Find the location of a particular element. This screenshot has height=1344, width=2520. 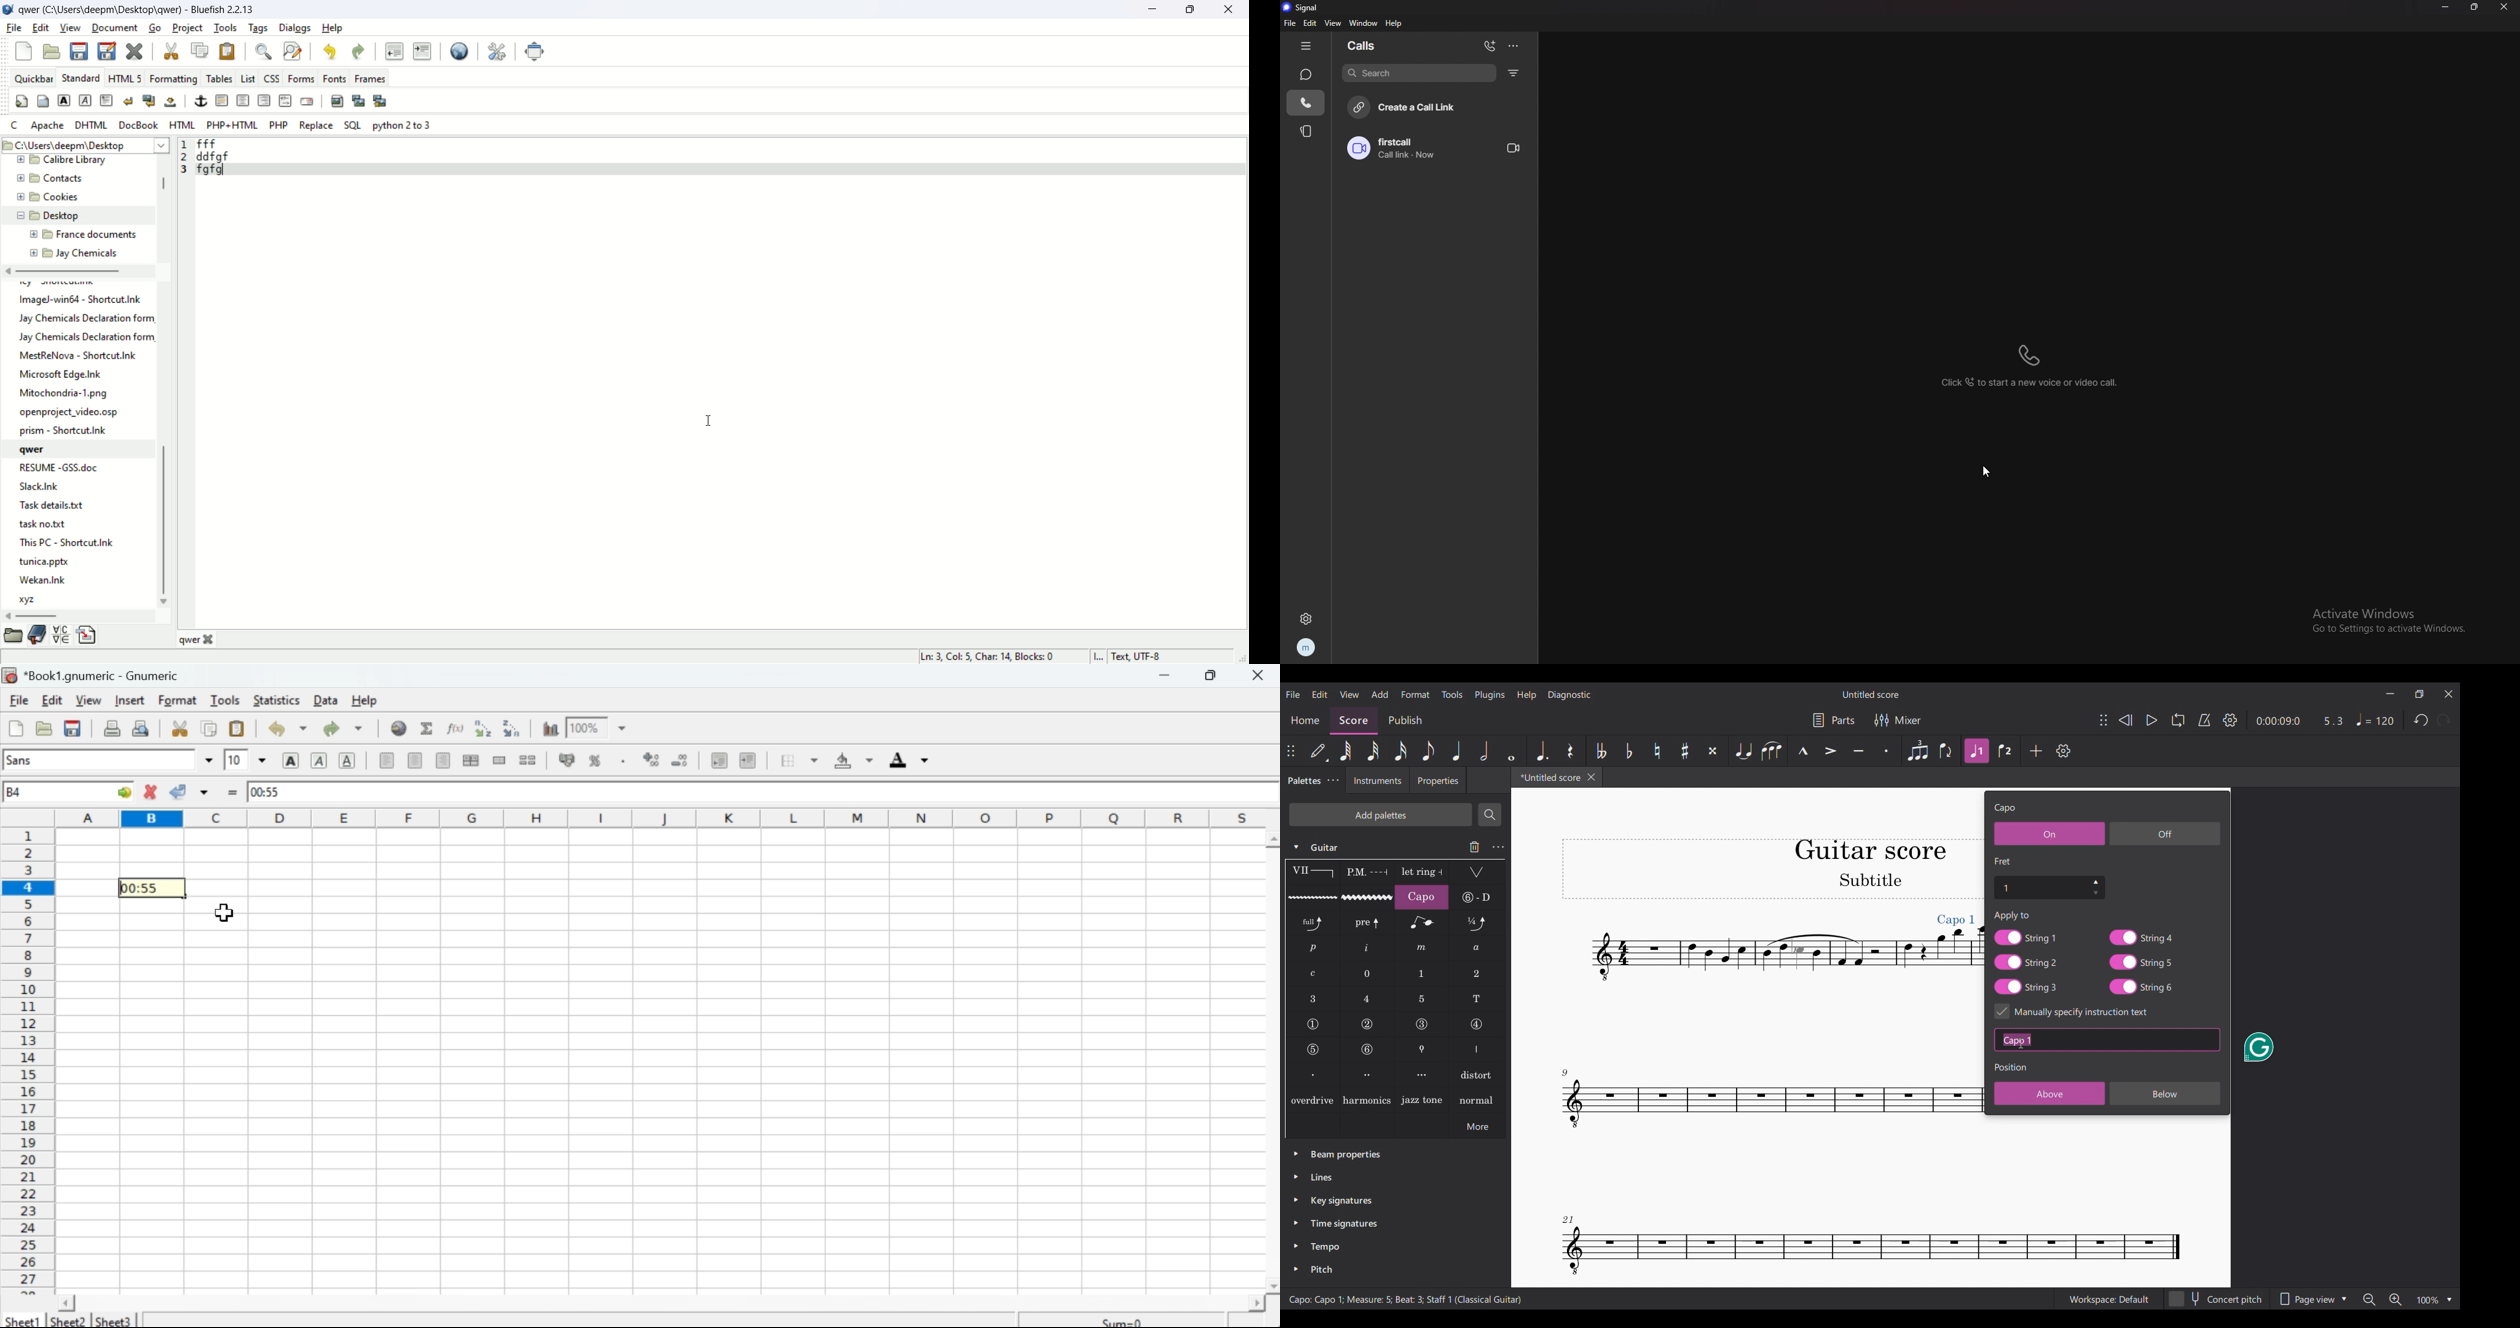

down is located at coordinates (359, 729).